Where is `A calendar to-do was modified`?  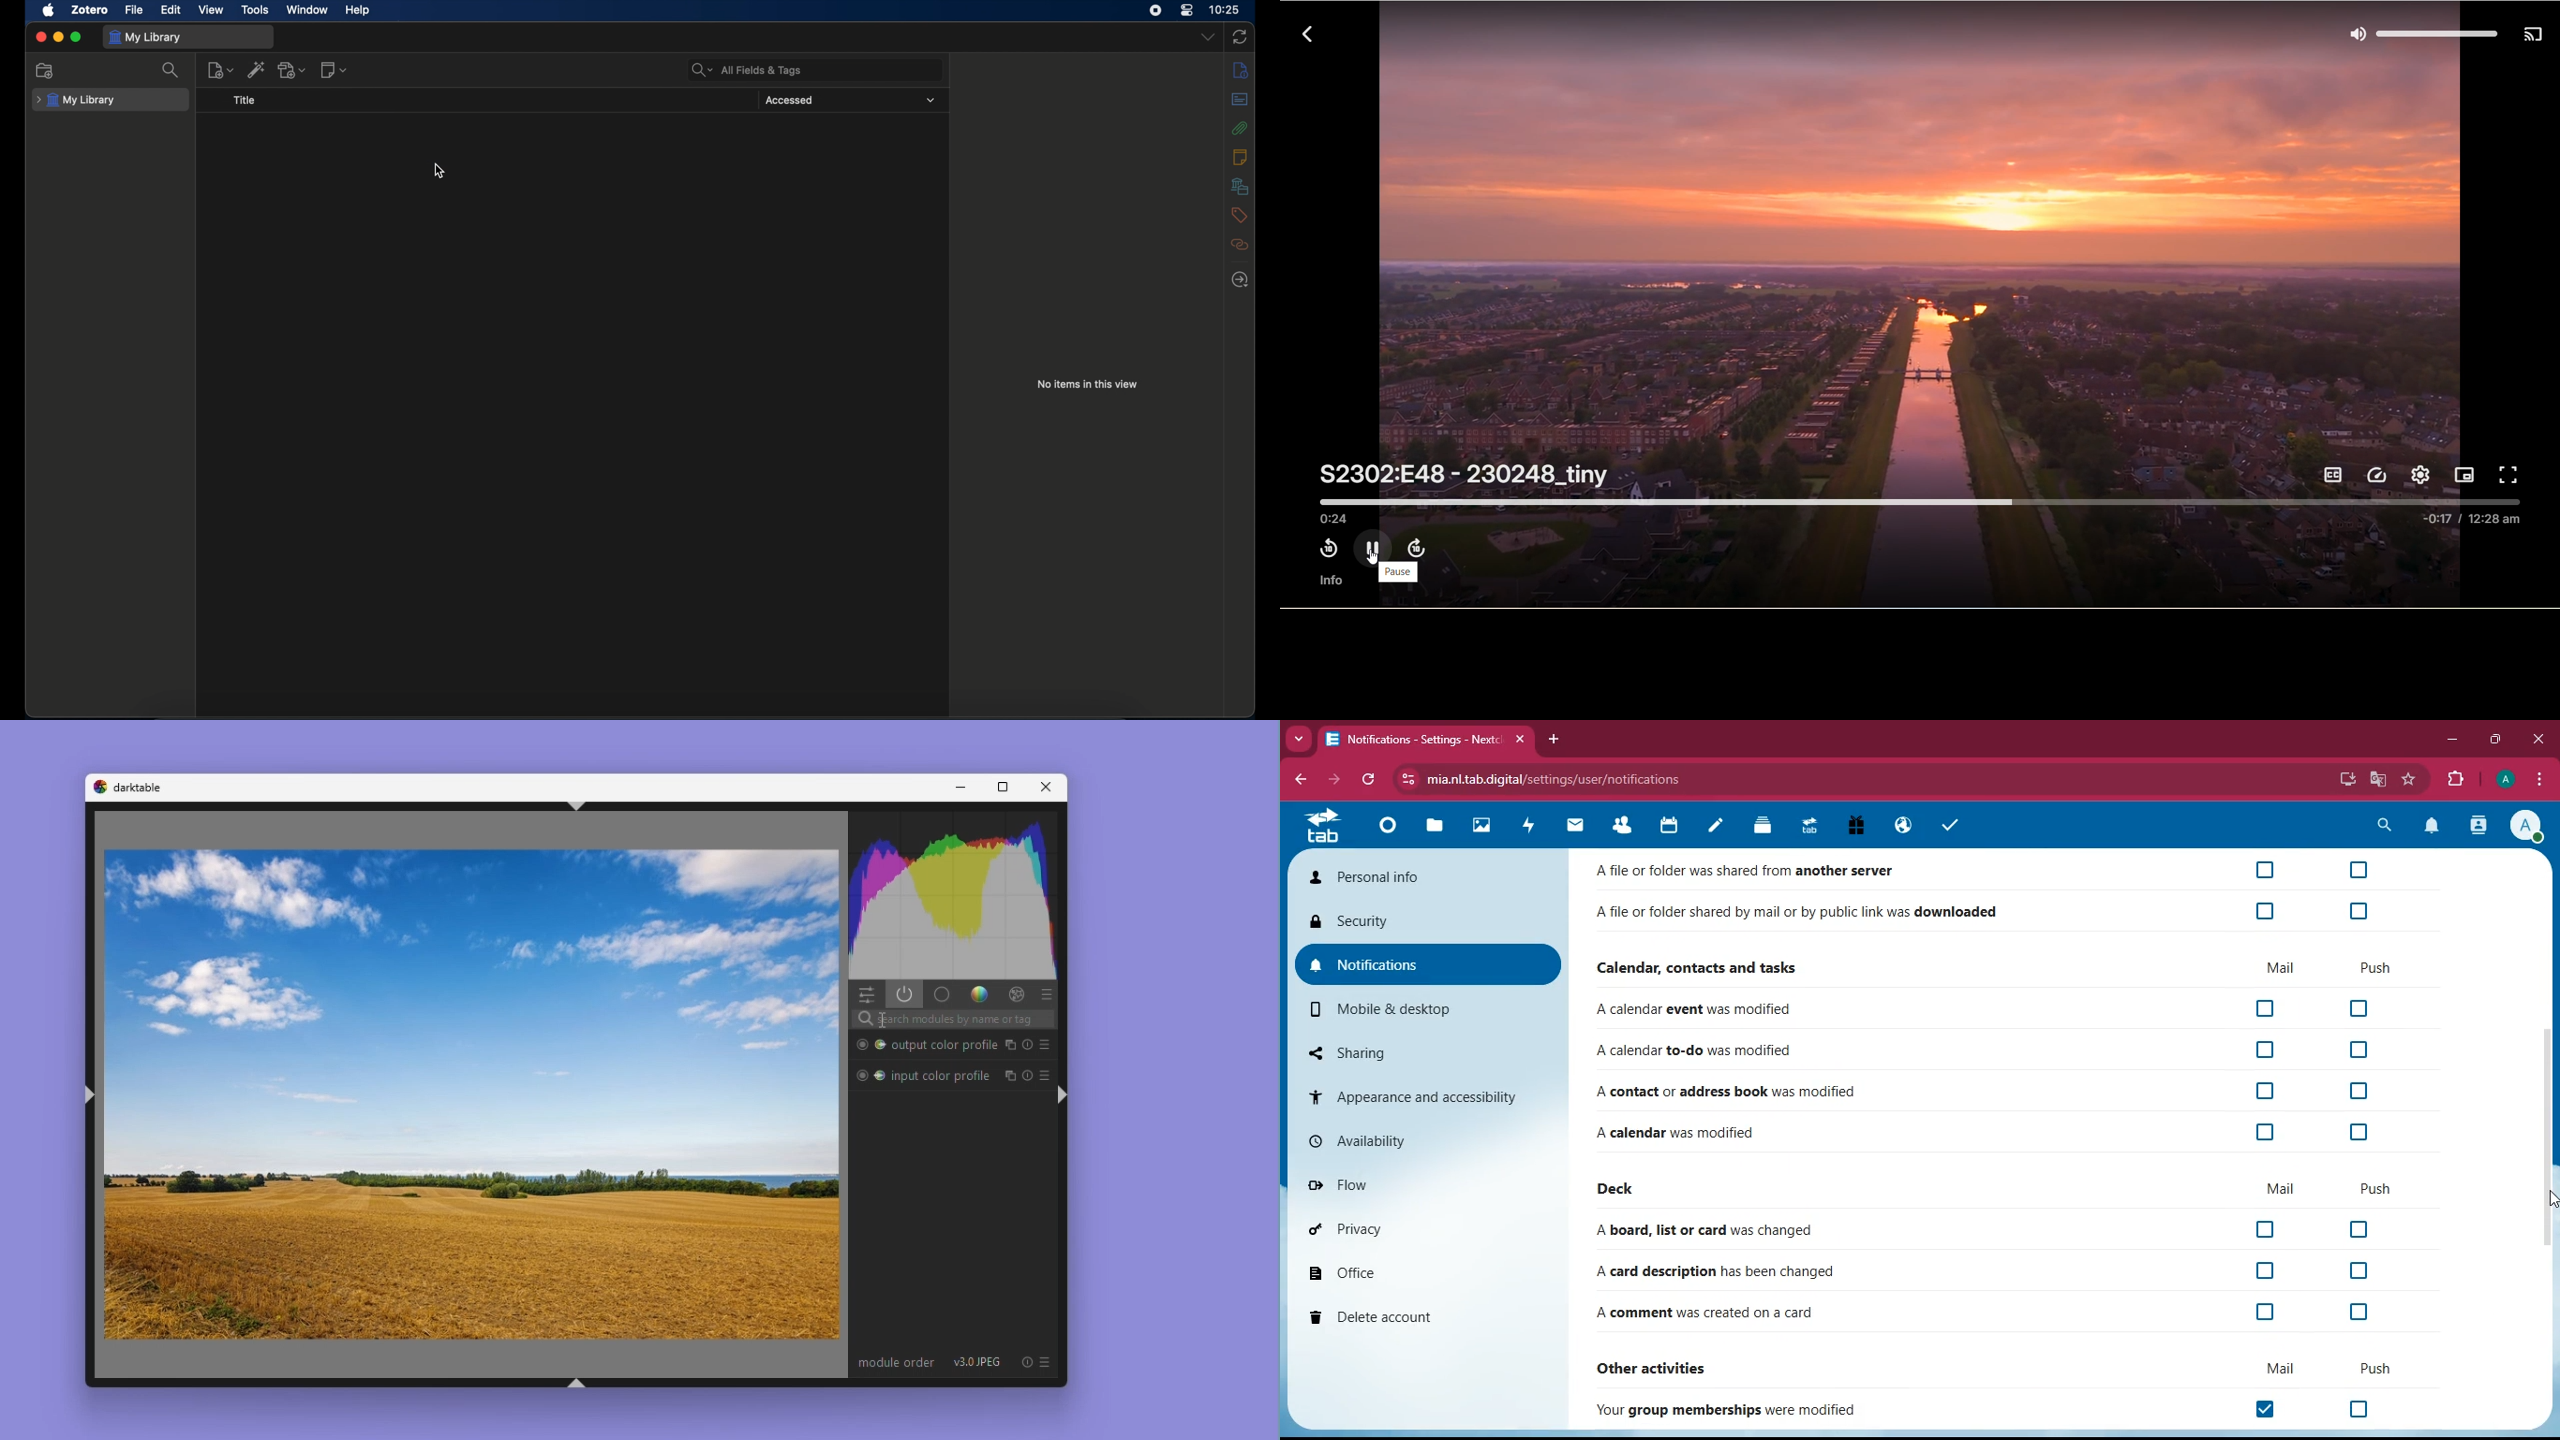
A calendar to-do was modified is located at coordinates (1697, 1052).